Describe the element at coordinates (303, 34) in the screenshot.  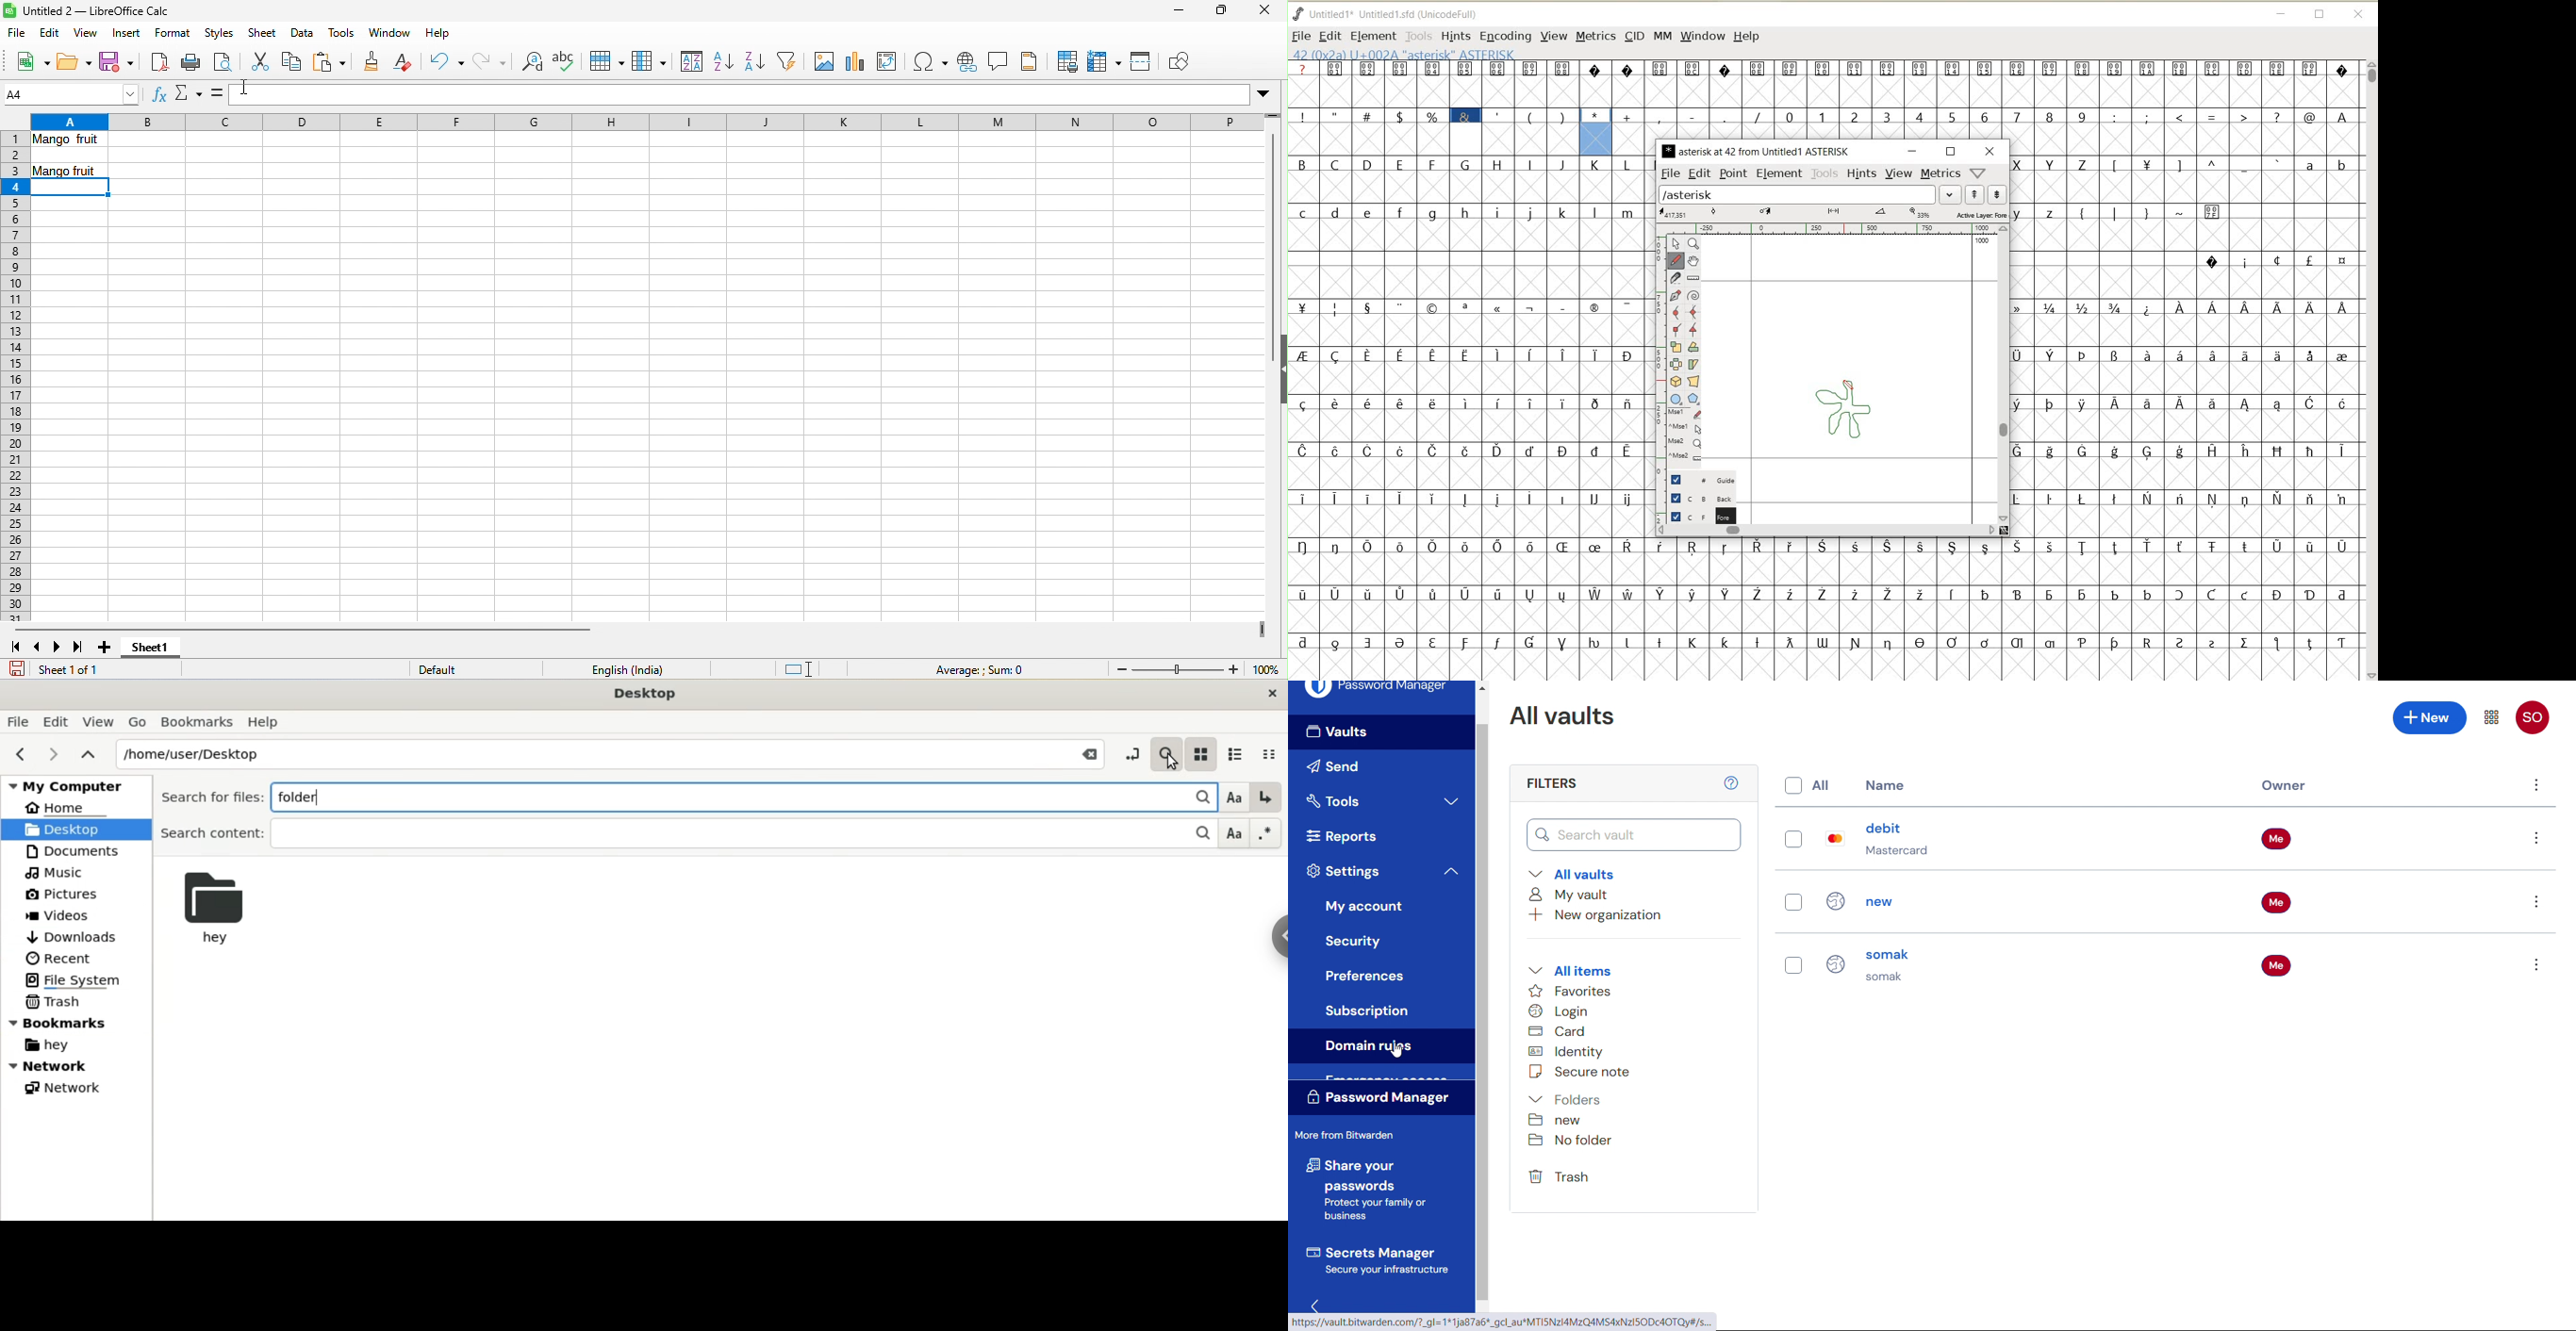
I see `data` at that location.